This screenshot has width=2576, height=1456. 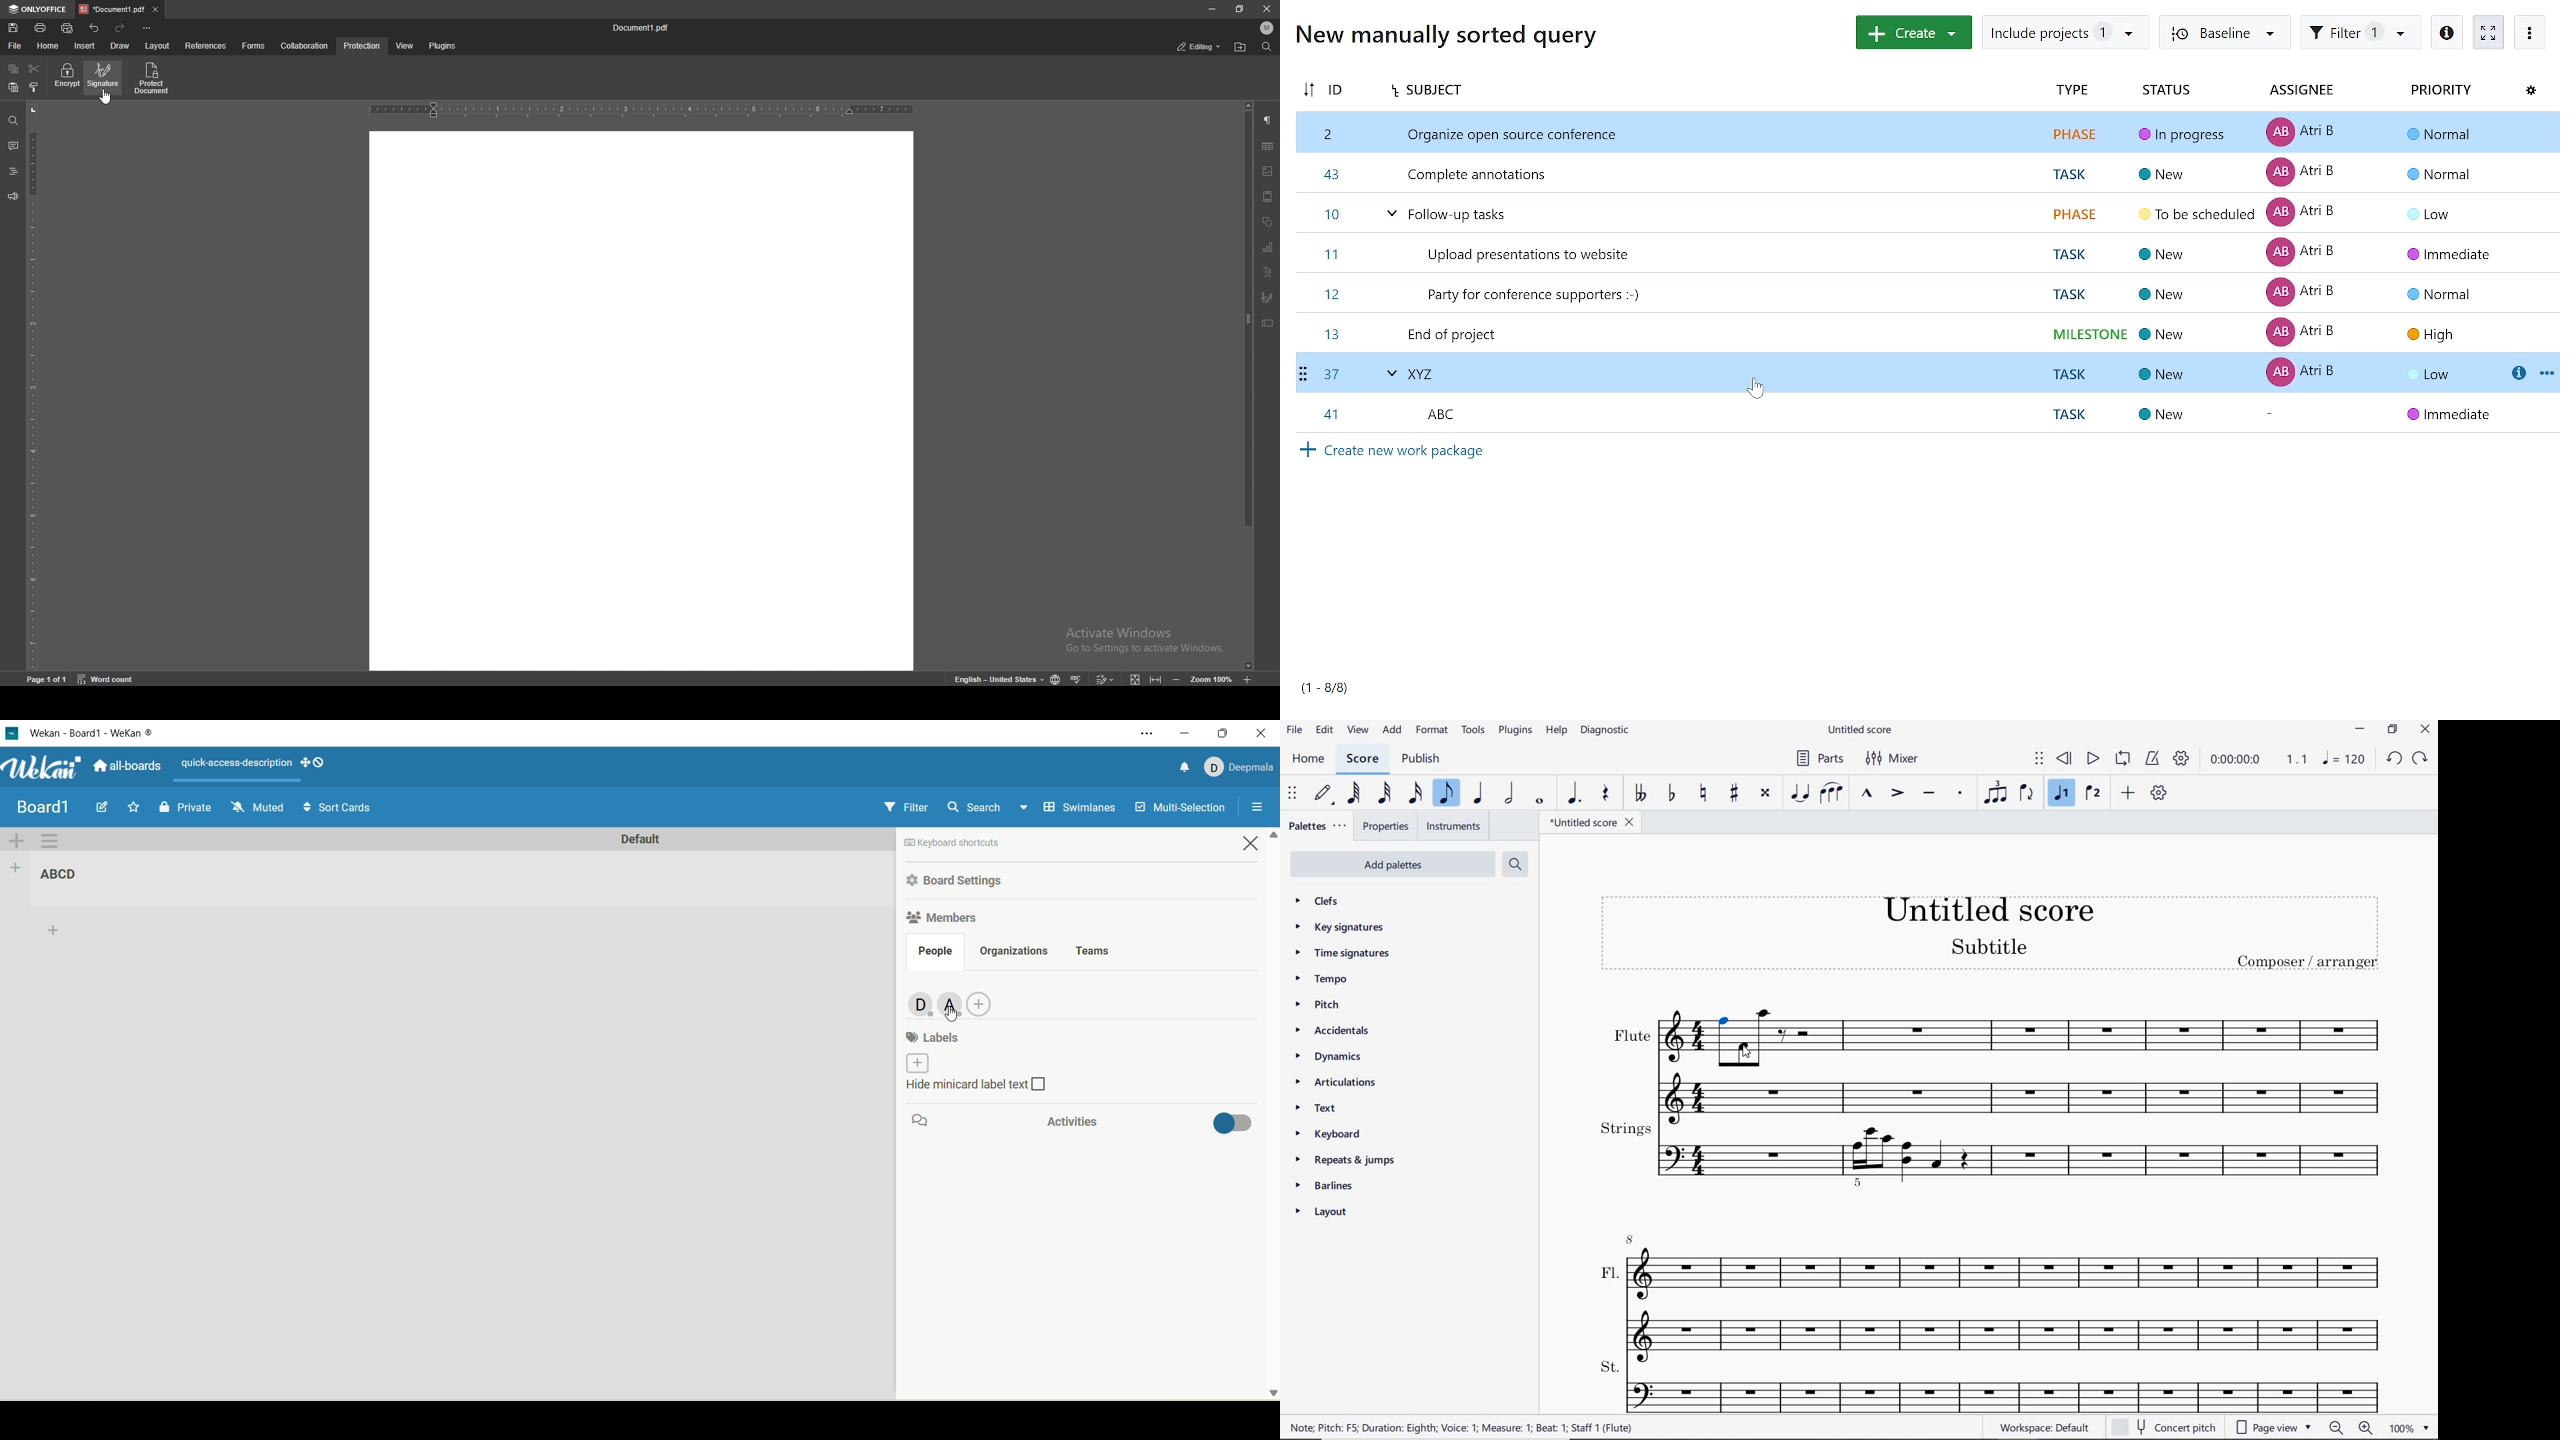 What do you see at coordinates (1332, 1134) in the screenshot?
I see `keyboard` at bounding box center [1332, 1134].